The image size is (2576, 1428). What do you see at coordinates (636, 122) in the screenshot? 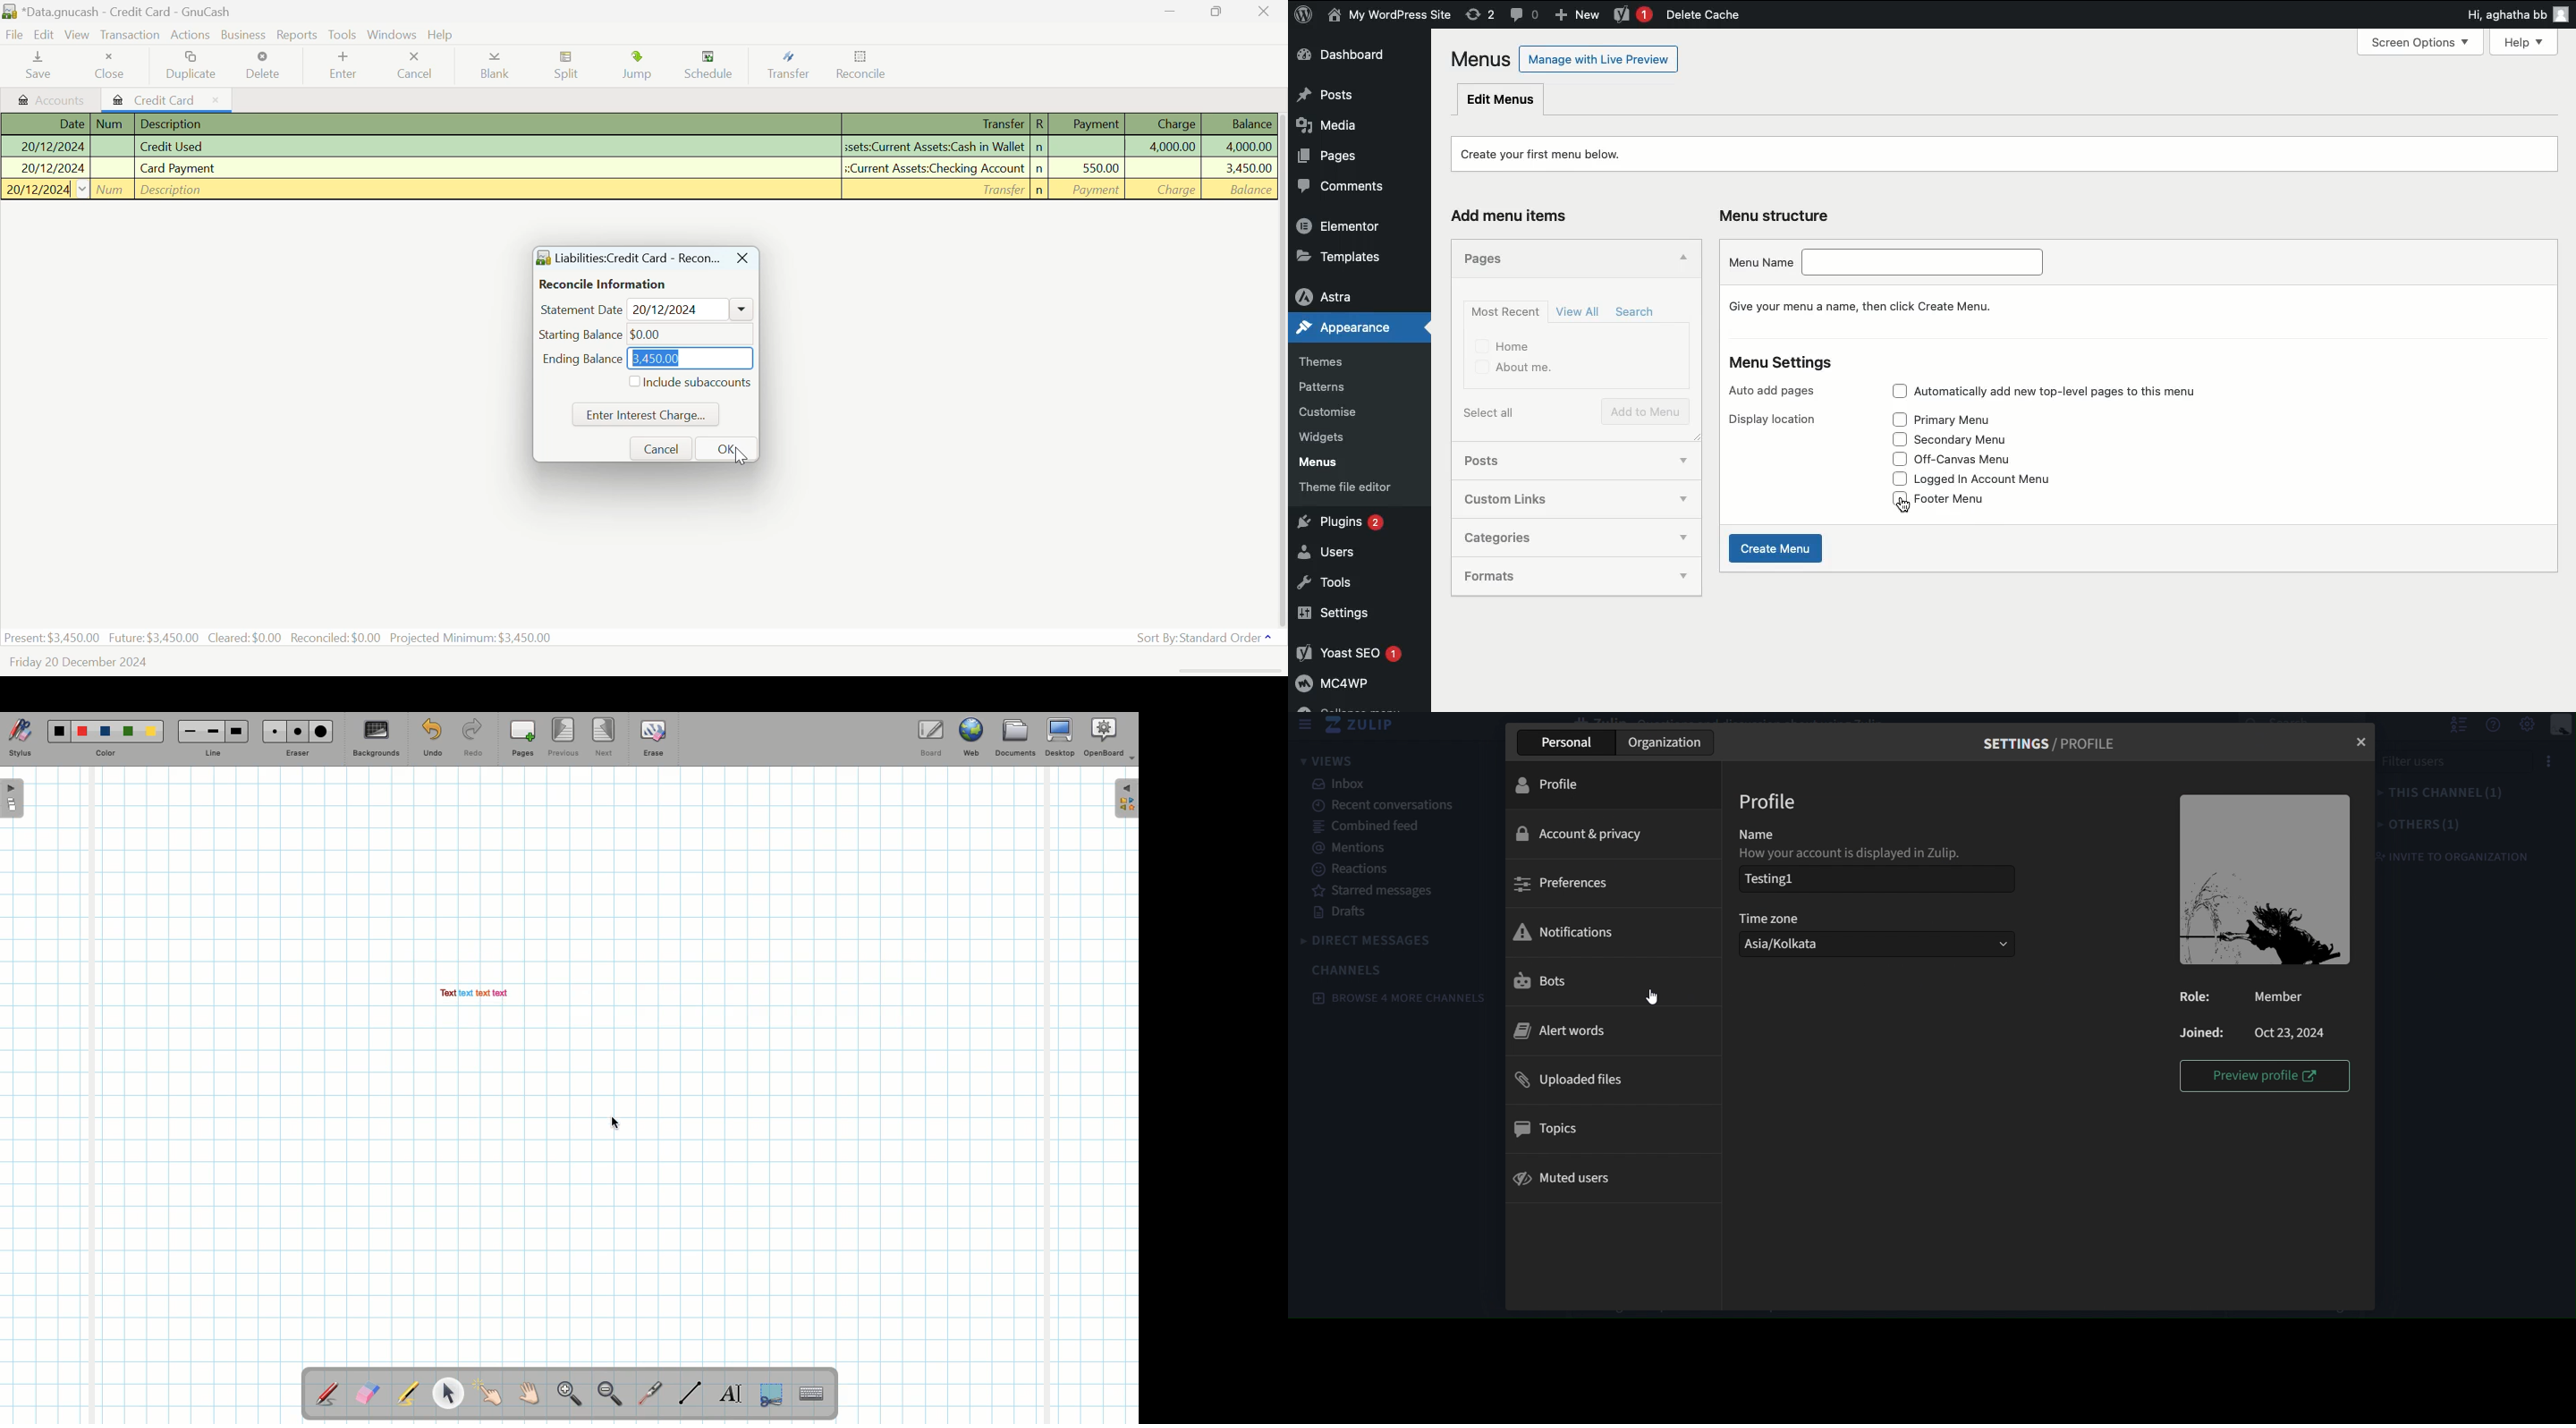
I see `Transaction Details Column Headings` at bounding box center [636, 122].